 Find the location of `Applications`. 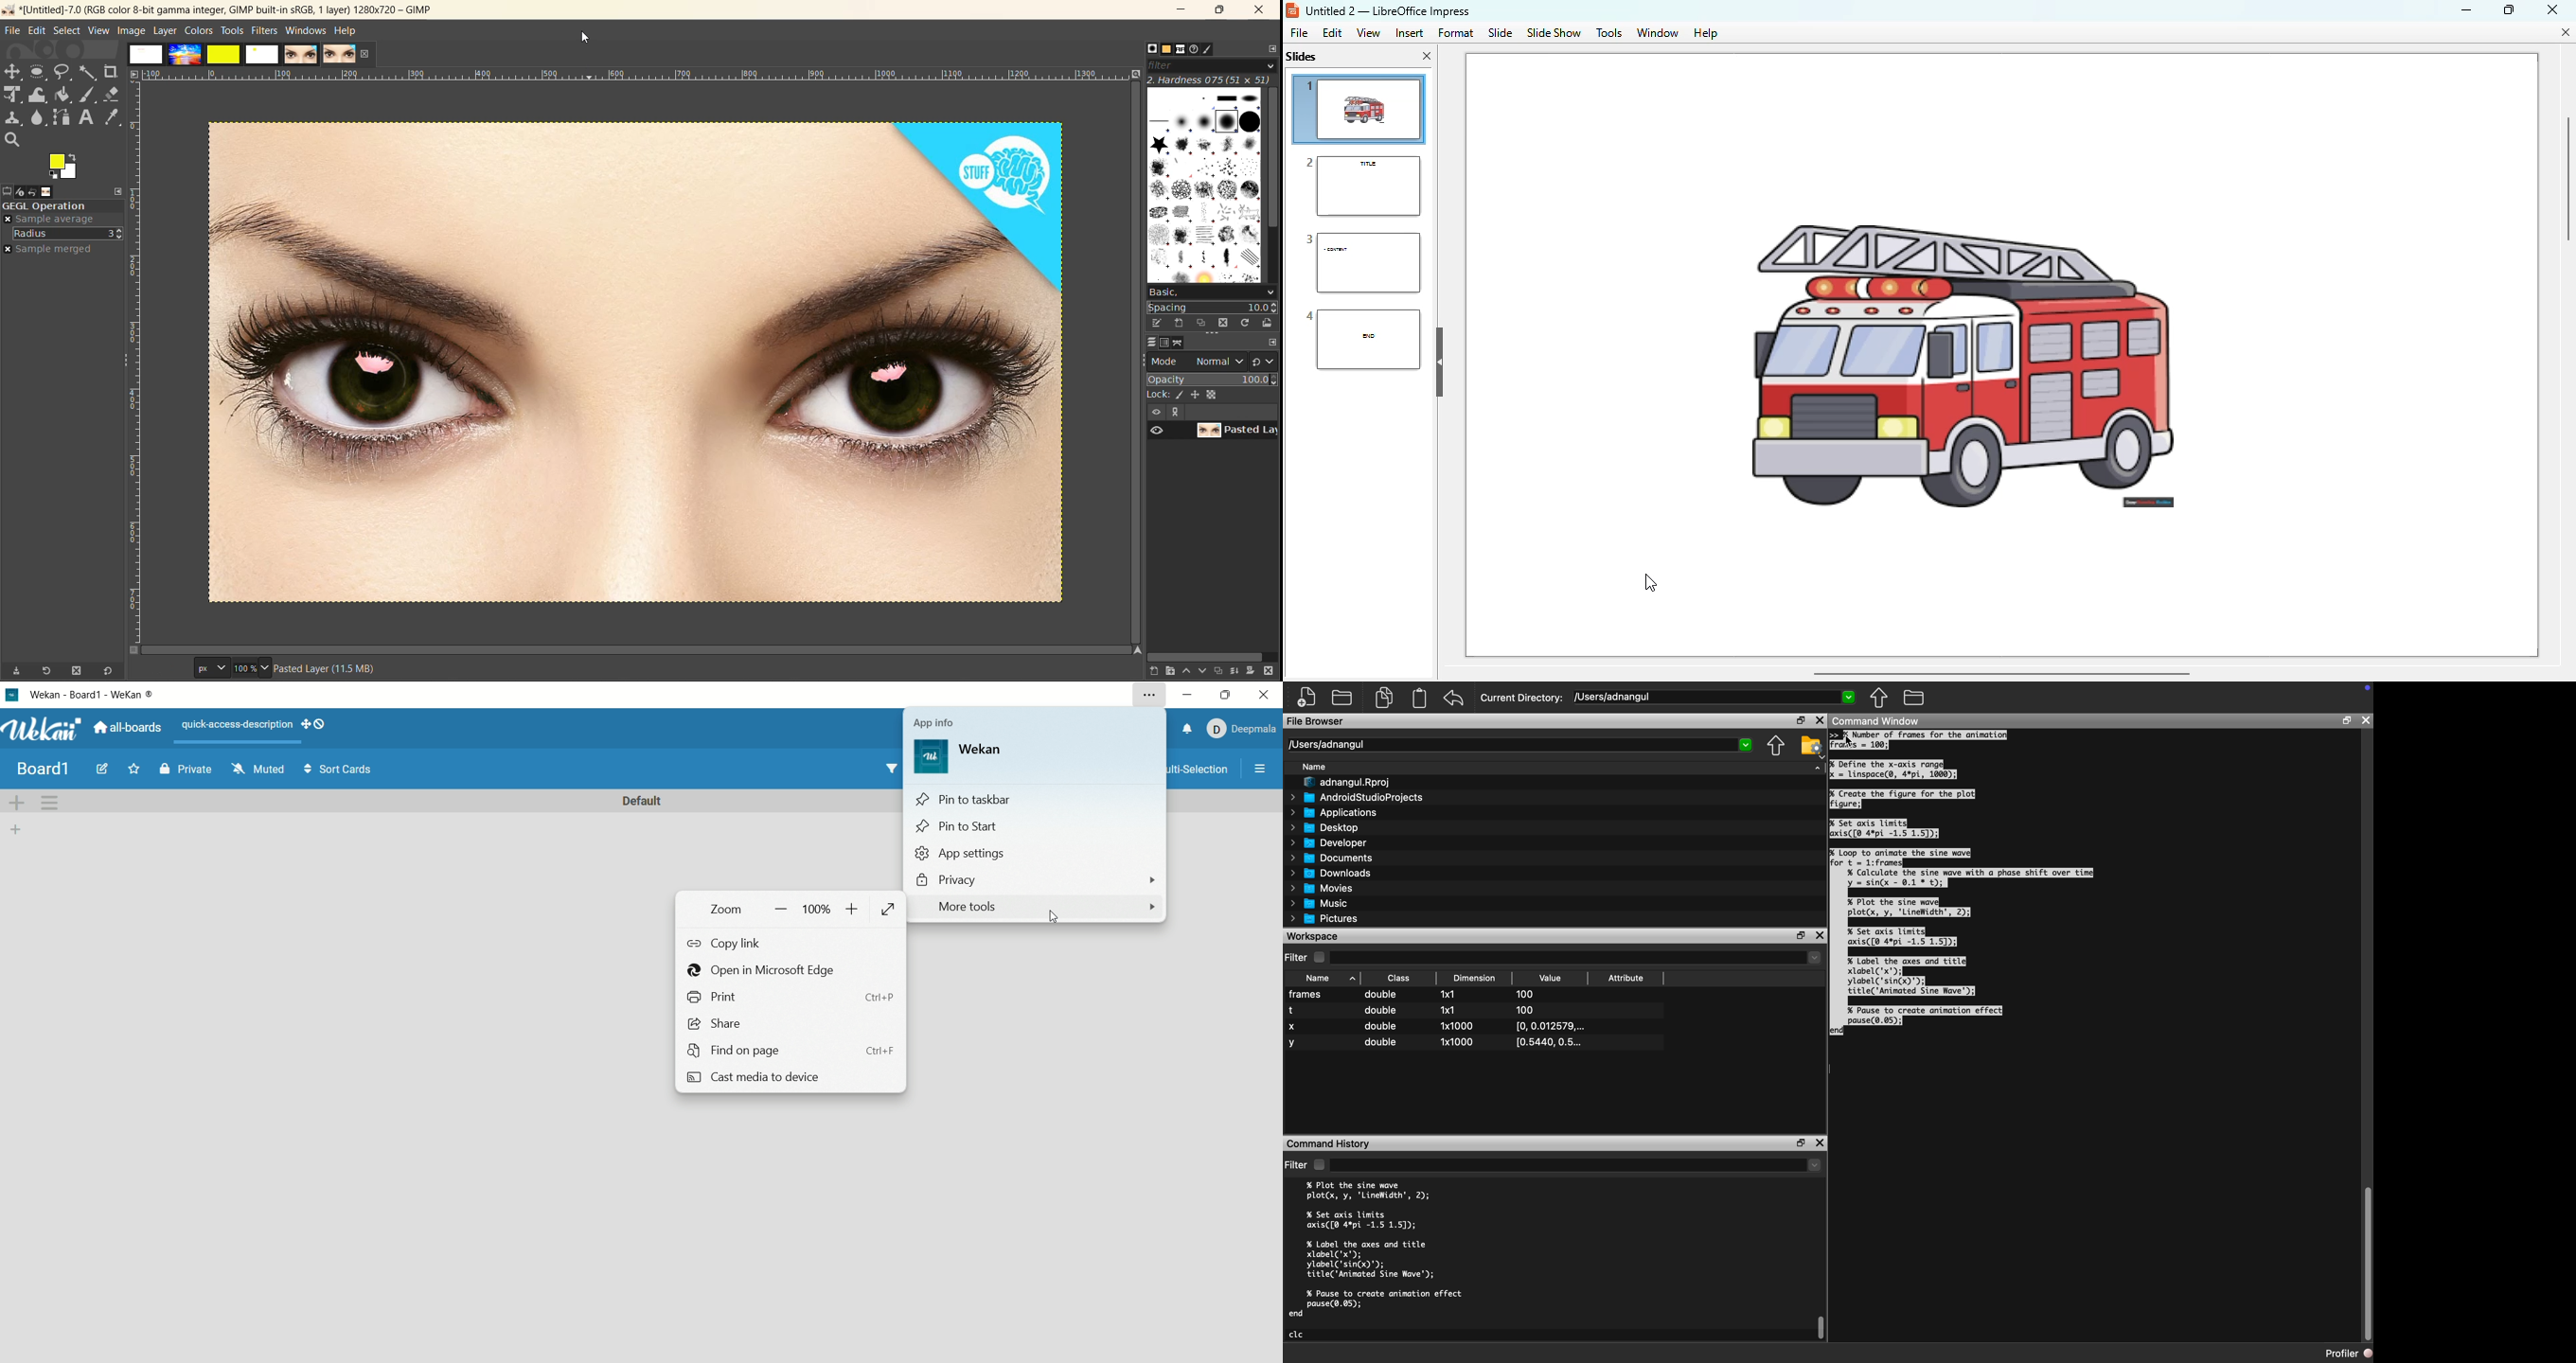

Applications is located at coordinates (1336, 814).